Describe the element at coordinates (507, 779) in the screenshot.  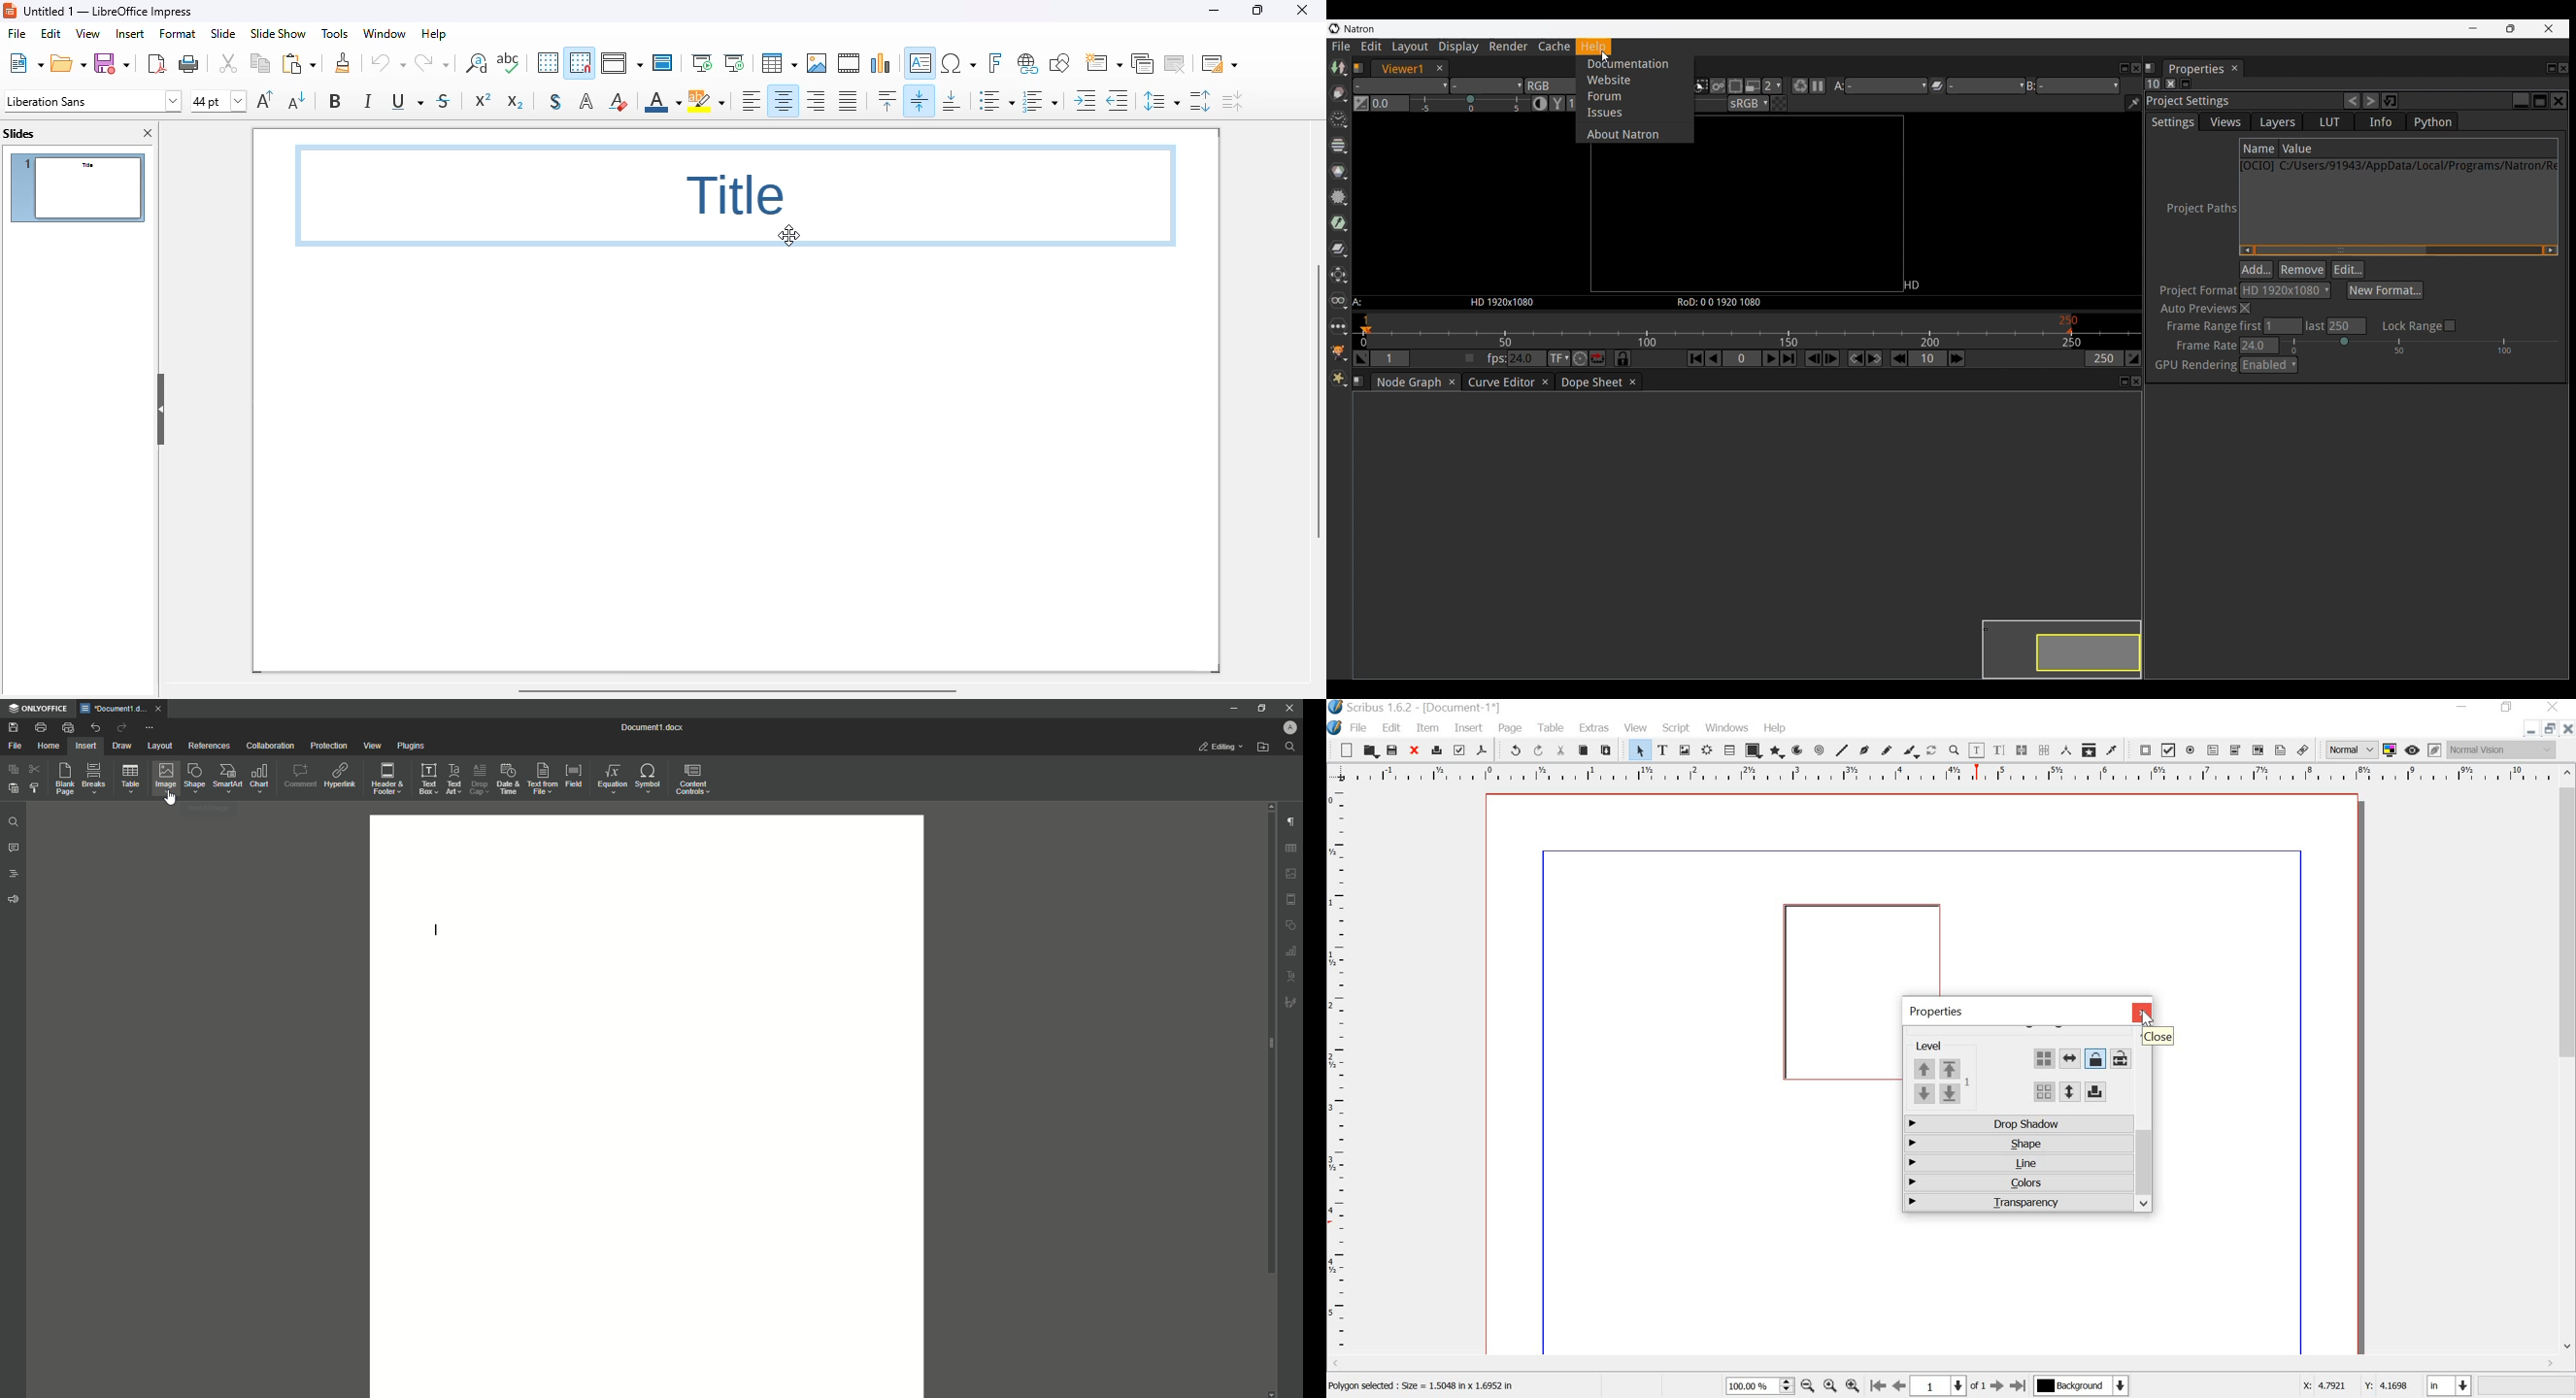
I see `Date and Time` at that location.